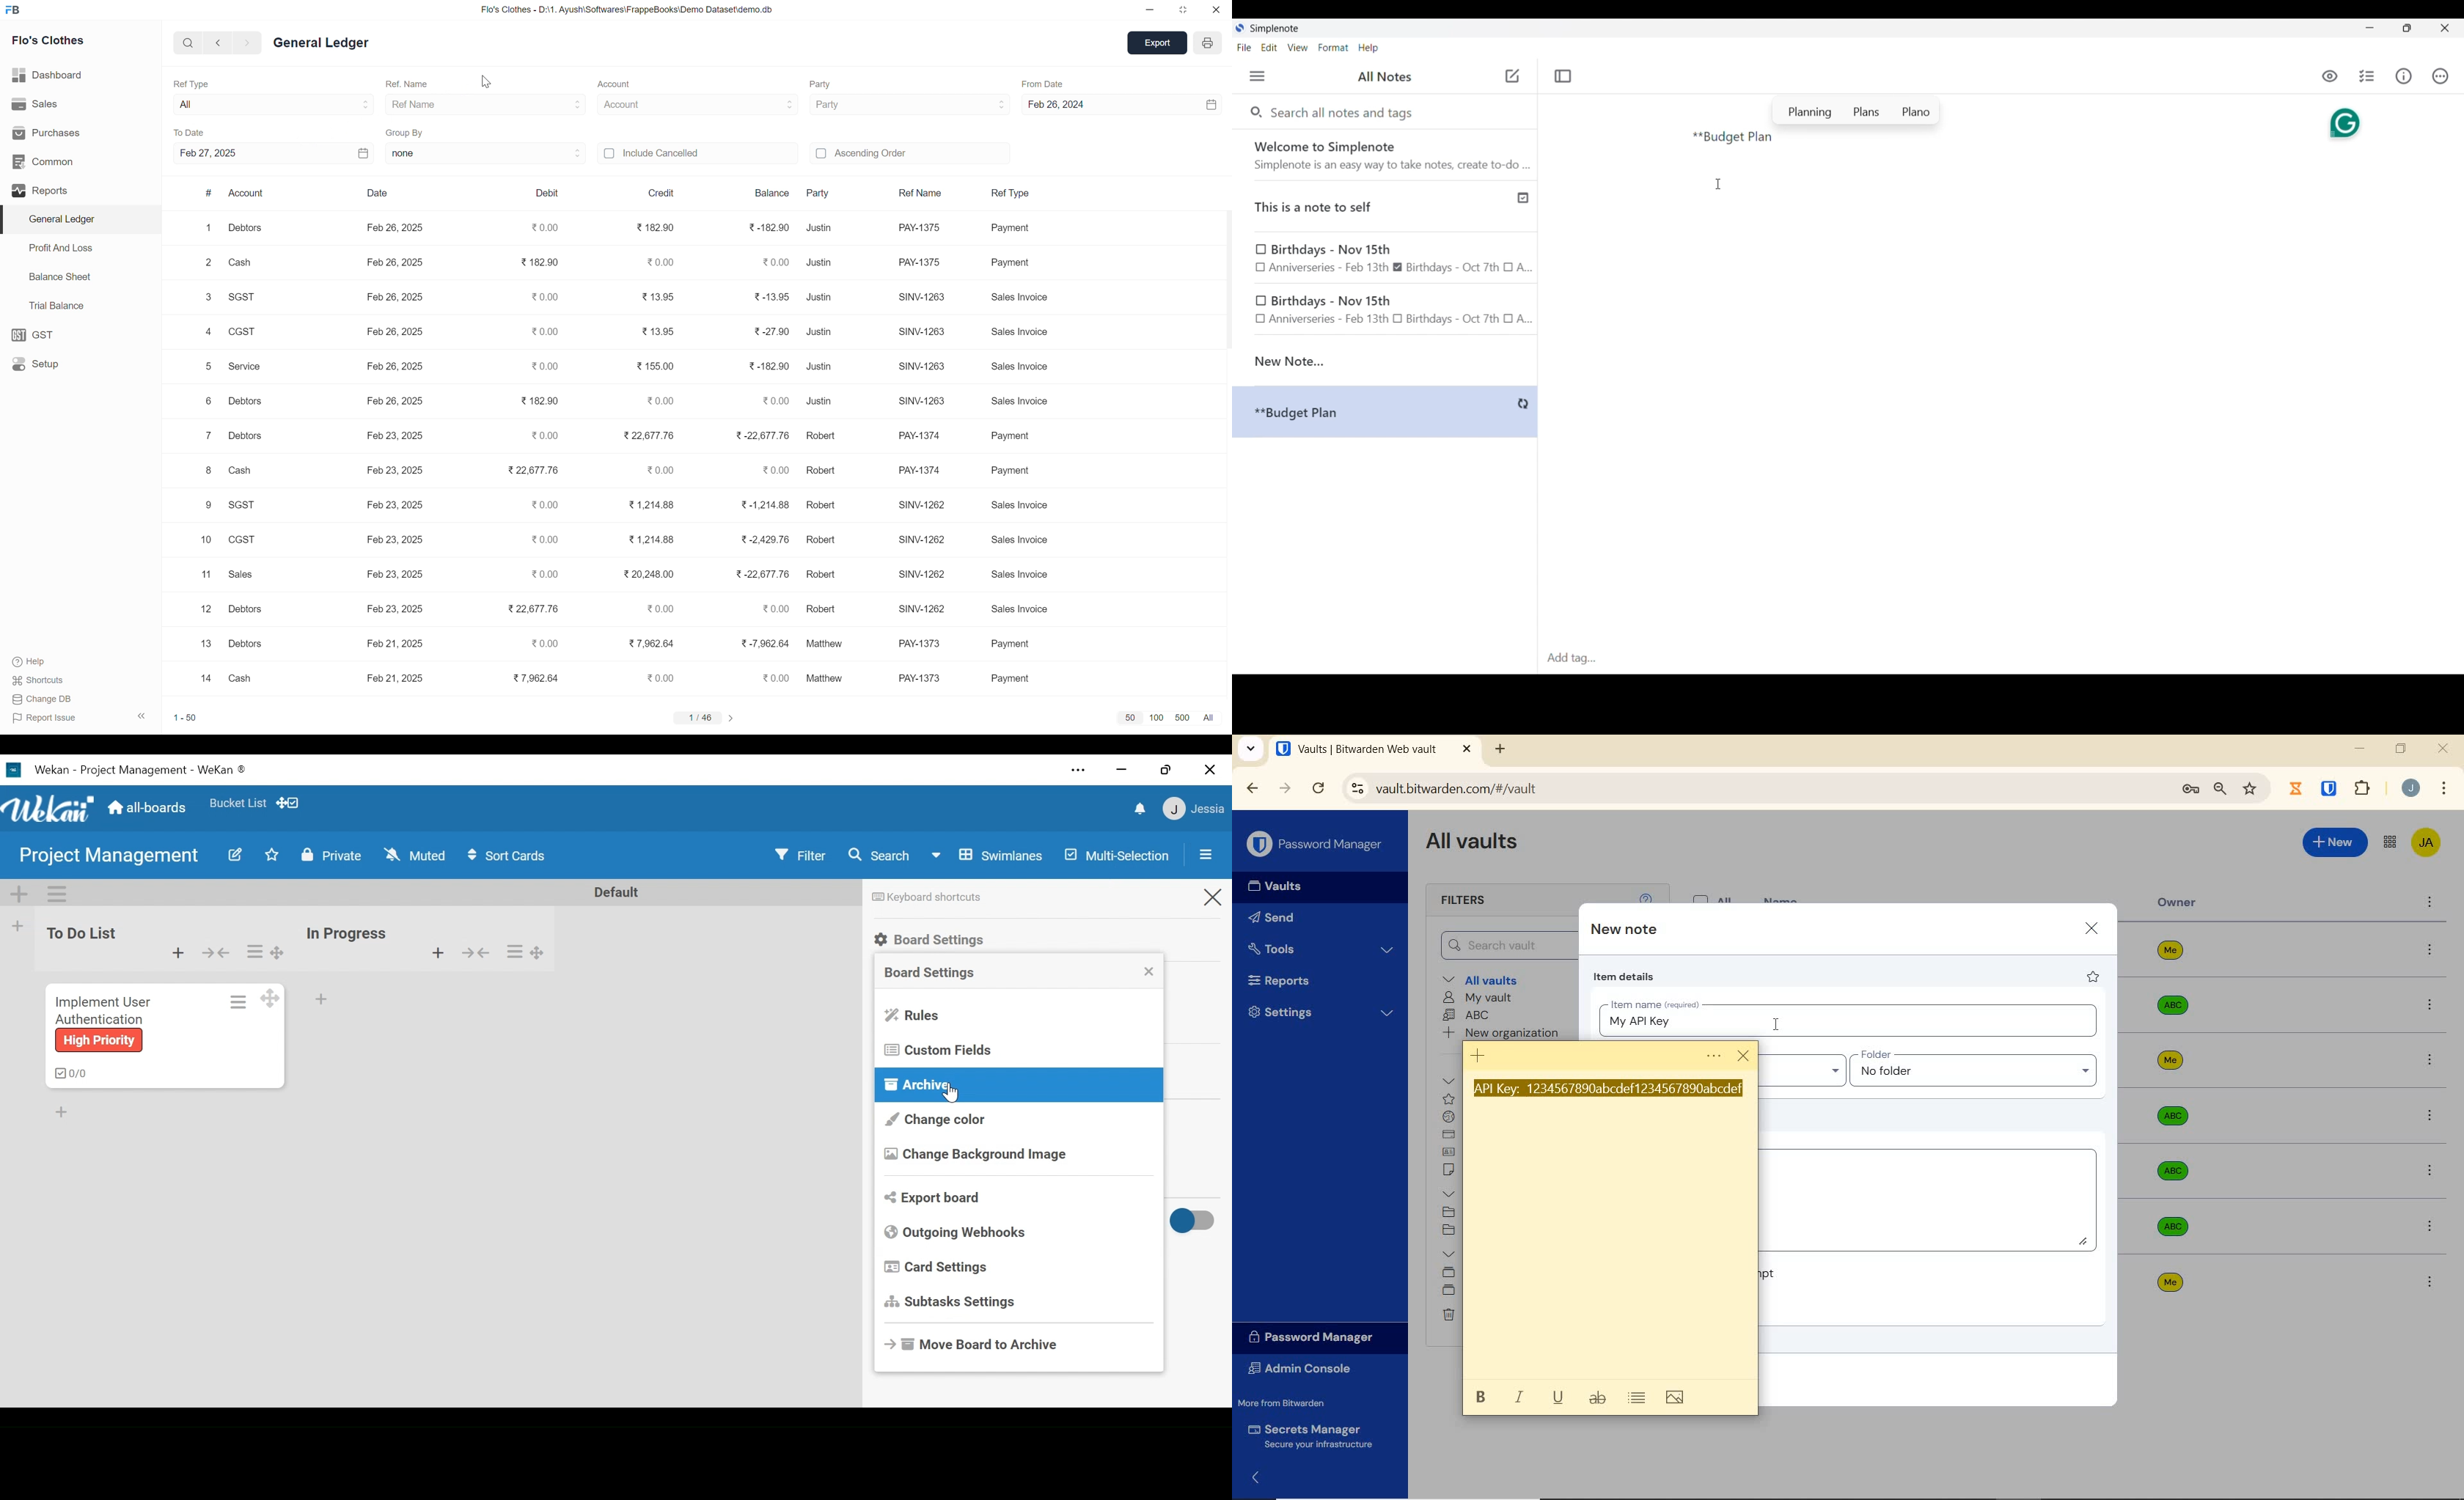  Describe the element at coordinates (2330, 76) in the screenshot. I see `Toggle to see markdown preview` at that location.